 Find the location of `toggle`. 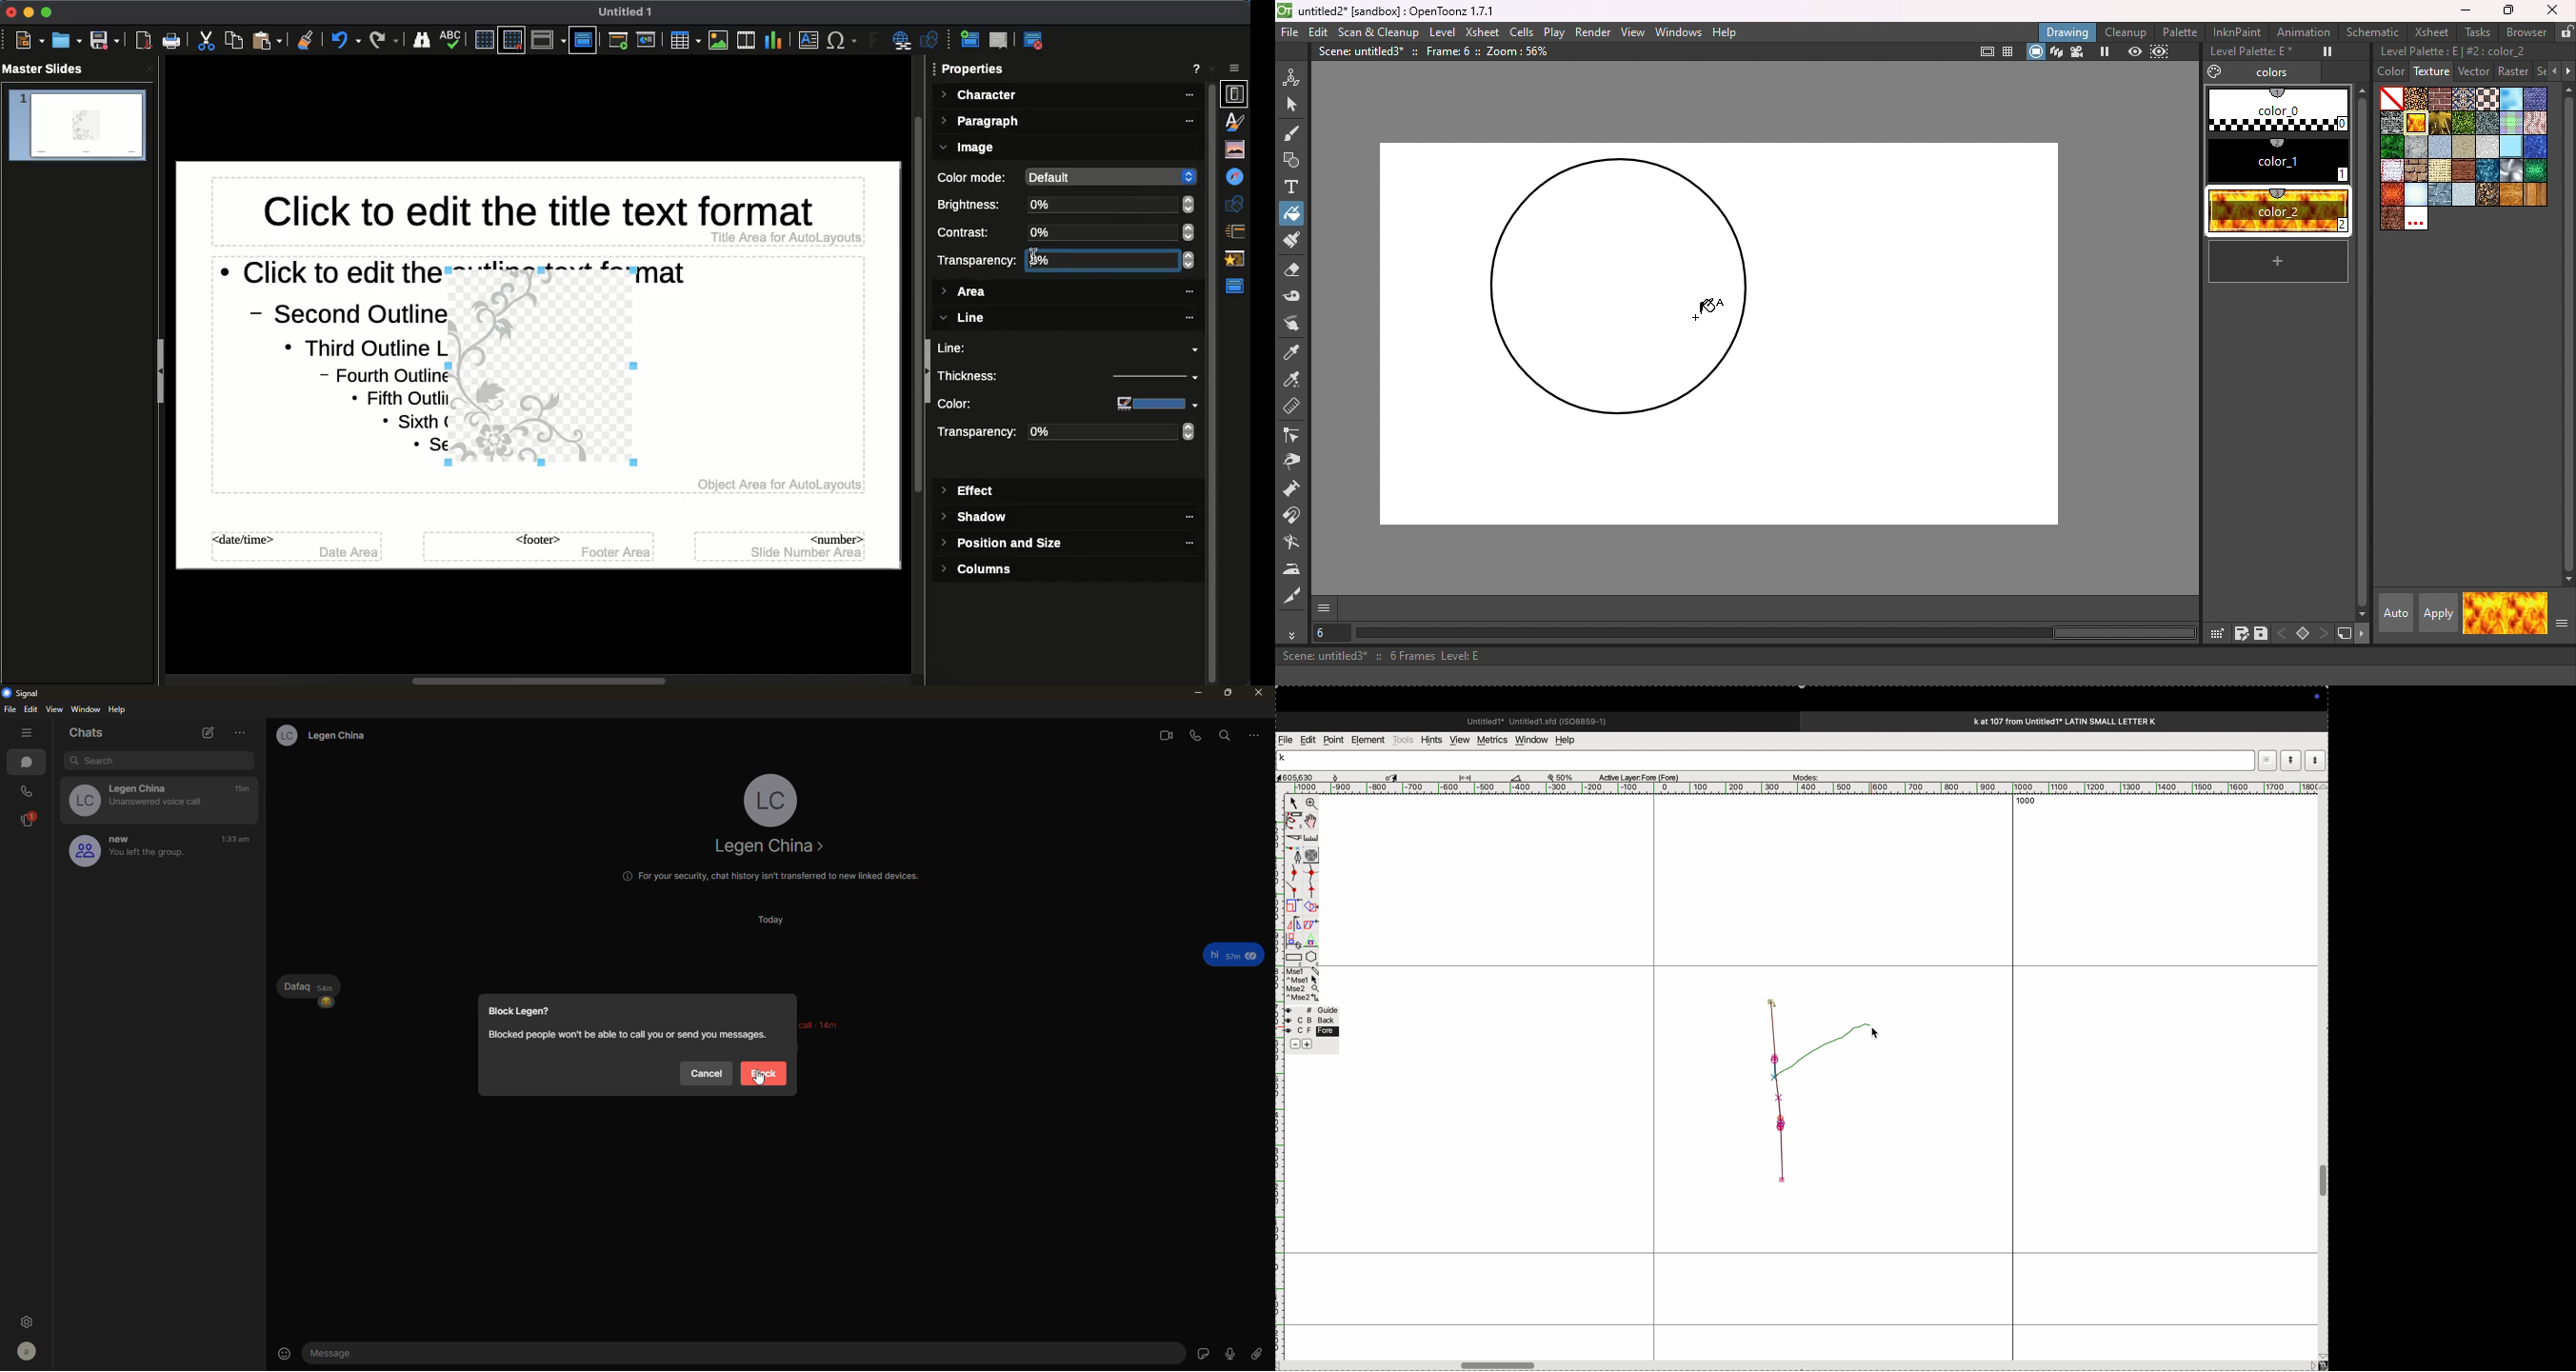

toggle is located at coordinates (1314, 821).